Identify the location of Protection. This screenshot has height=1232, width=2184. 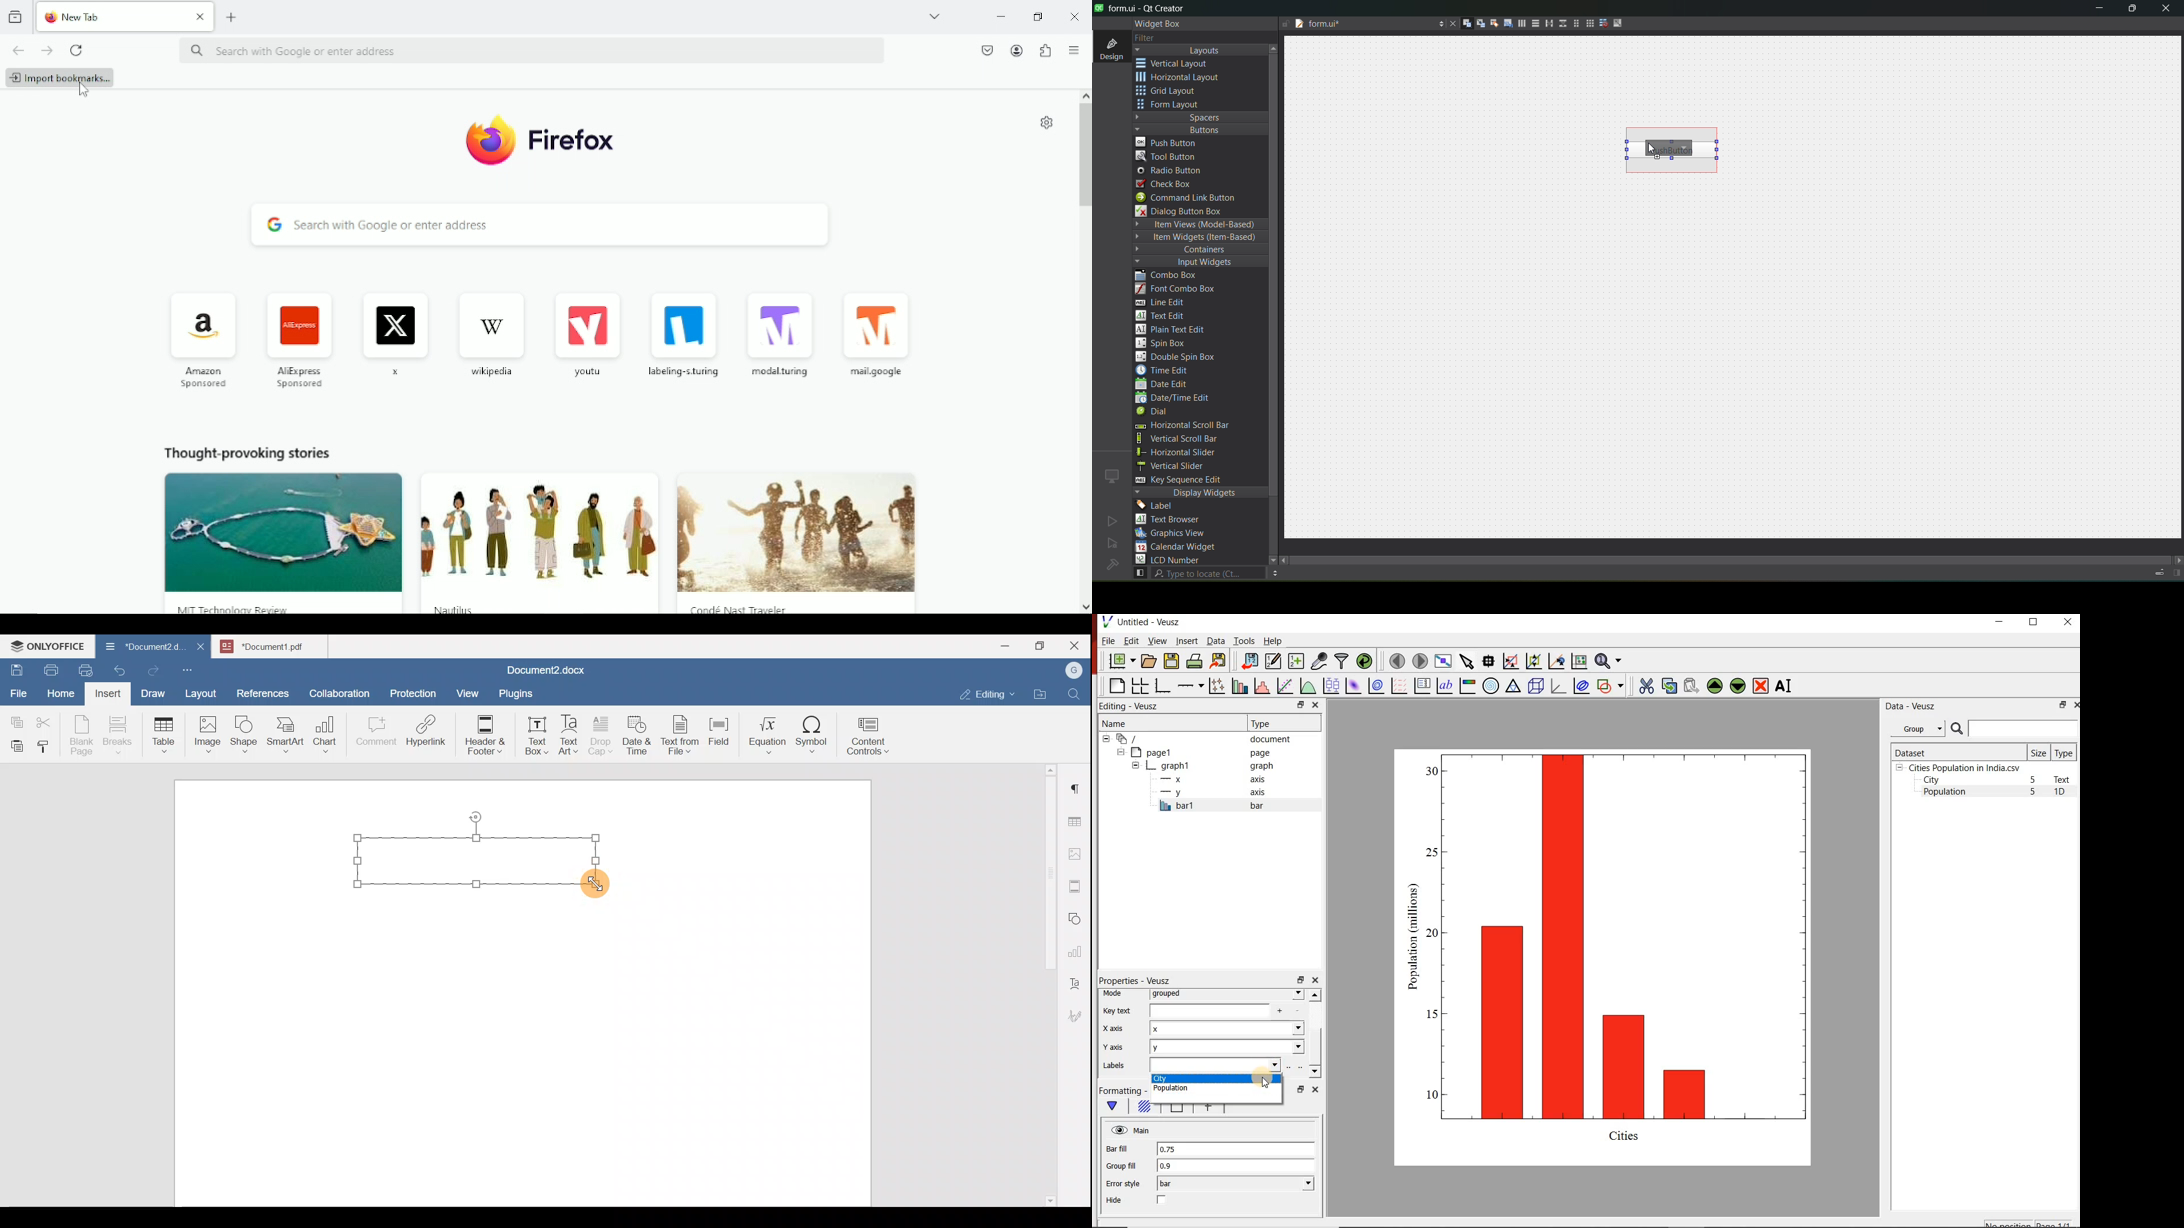
(417, 692).